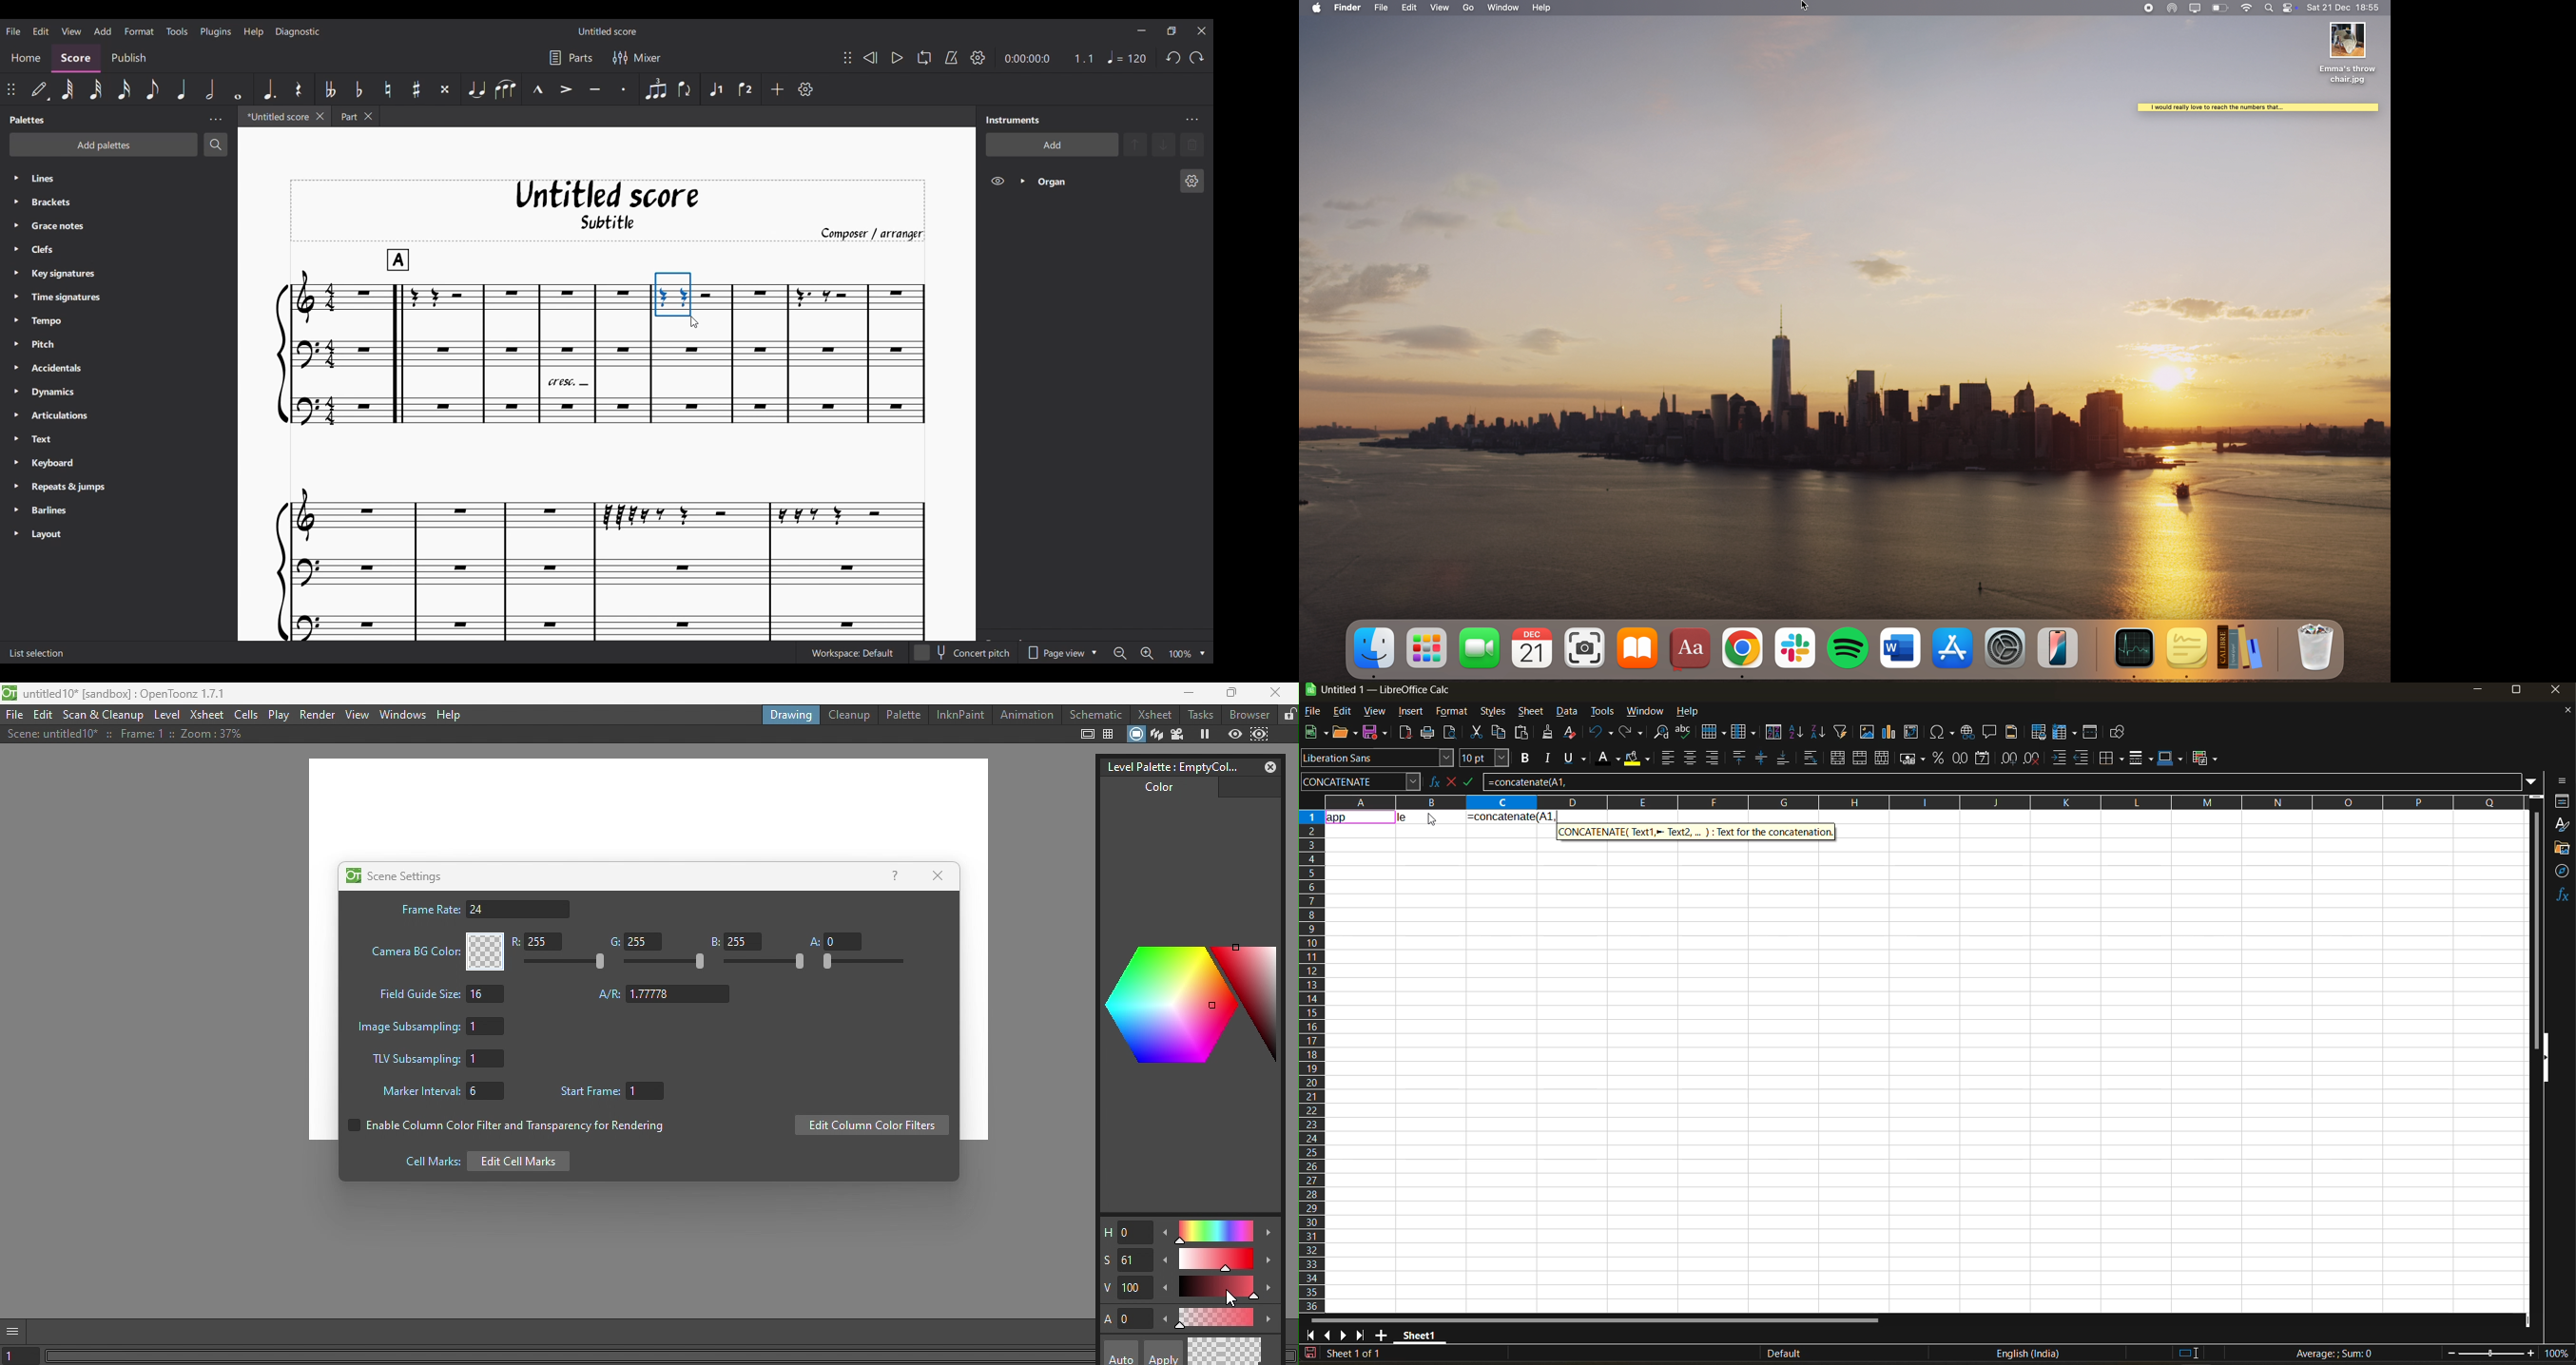 The height and width of the screenshot is (1372, 2576). What do you see at coordinates (1426, 653) in the screenshot?
I see `launchpad` at bounding box center [1426, 653].